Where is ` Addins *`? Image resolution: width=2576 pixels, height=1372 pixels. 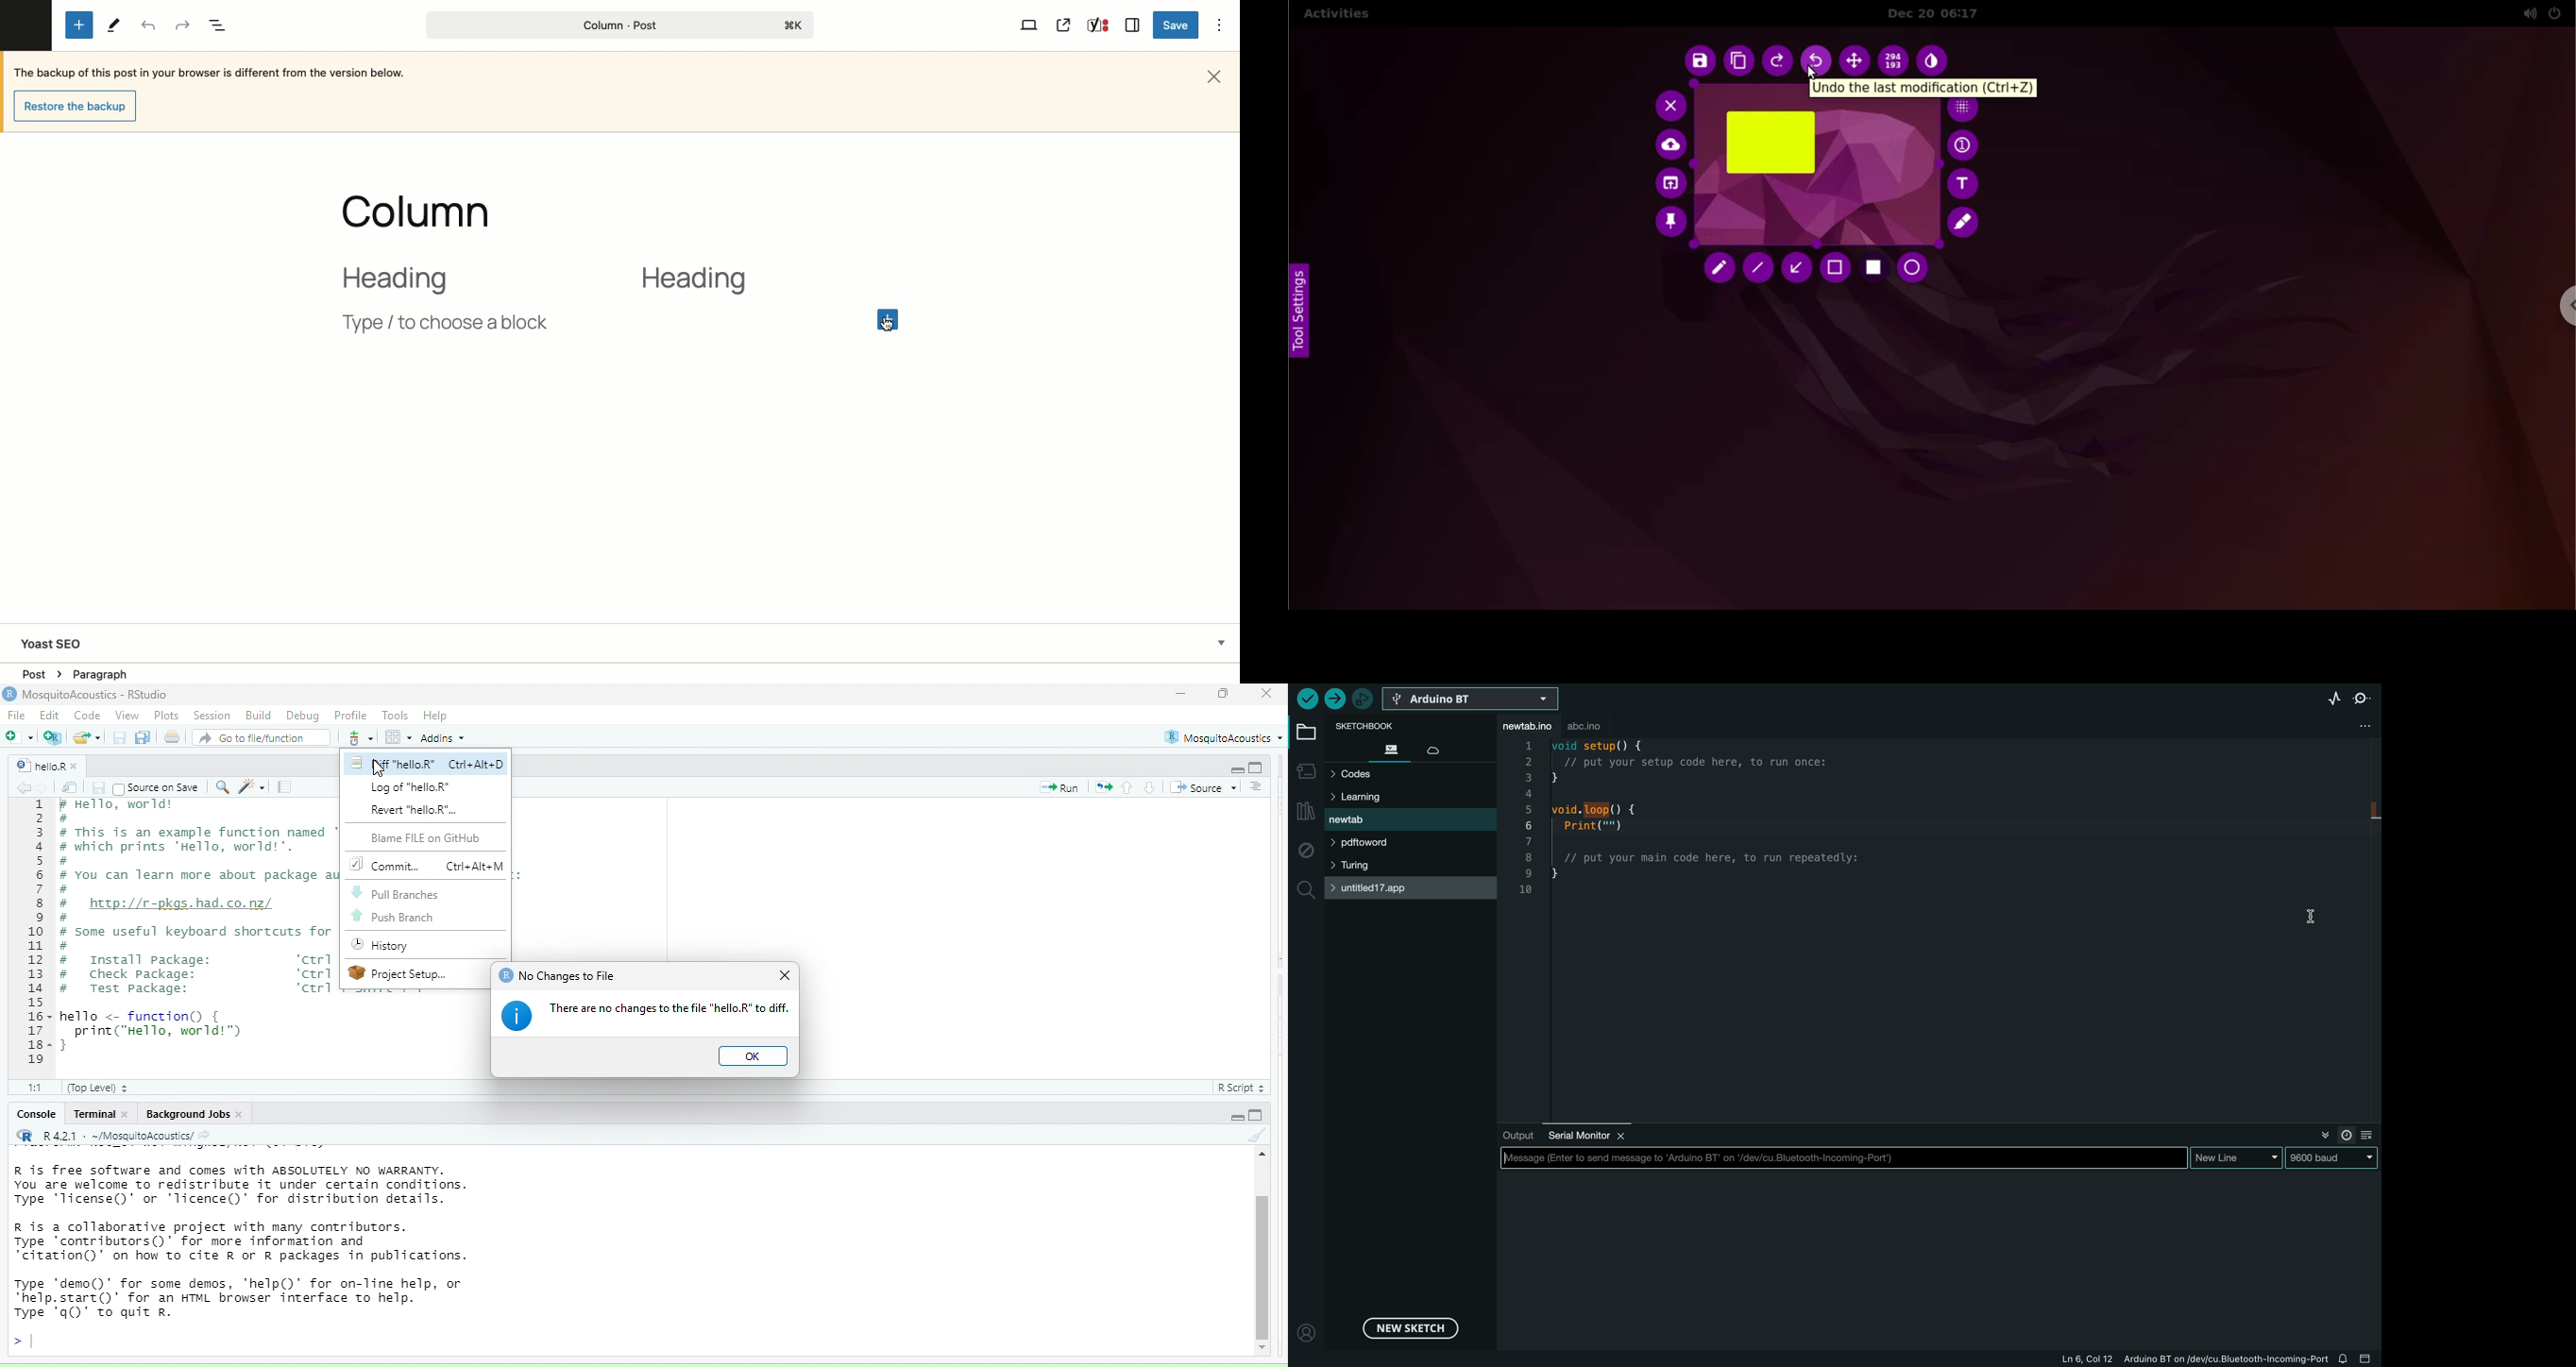  Addins * is located at coordinates (444, 738).